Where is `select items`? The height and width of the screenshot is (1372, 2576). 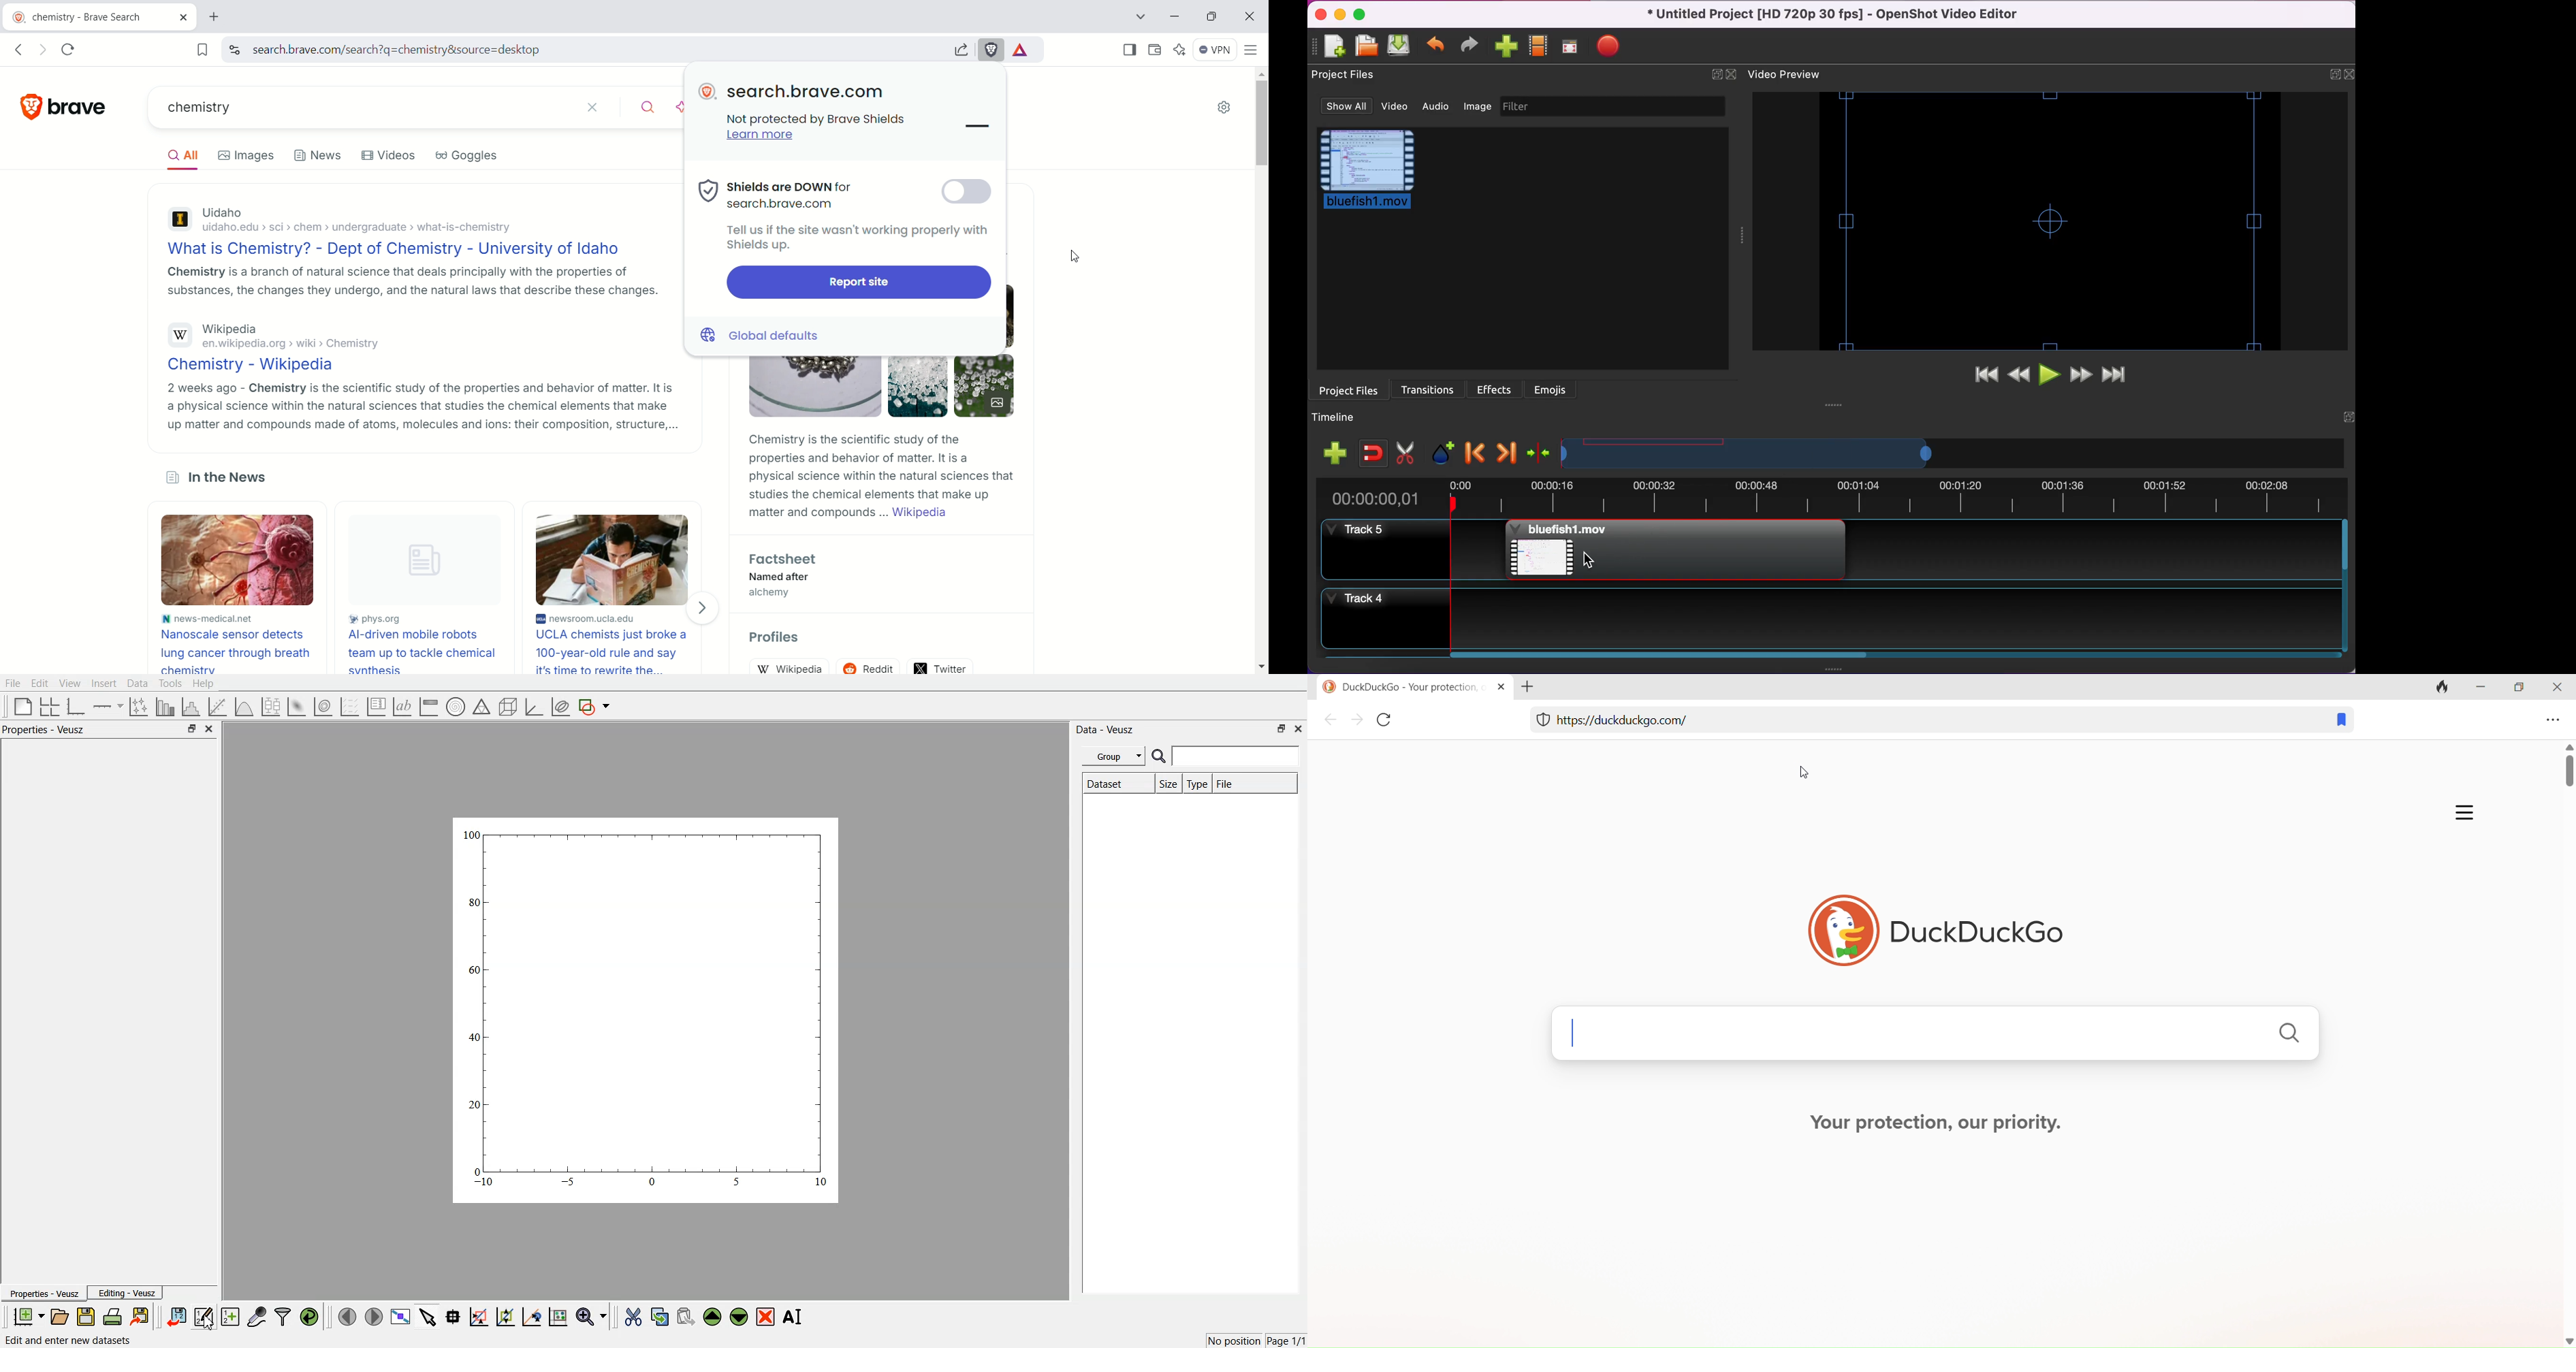
select items is located at coordinates (428, 1316).